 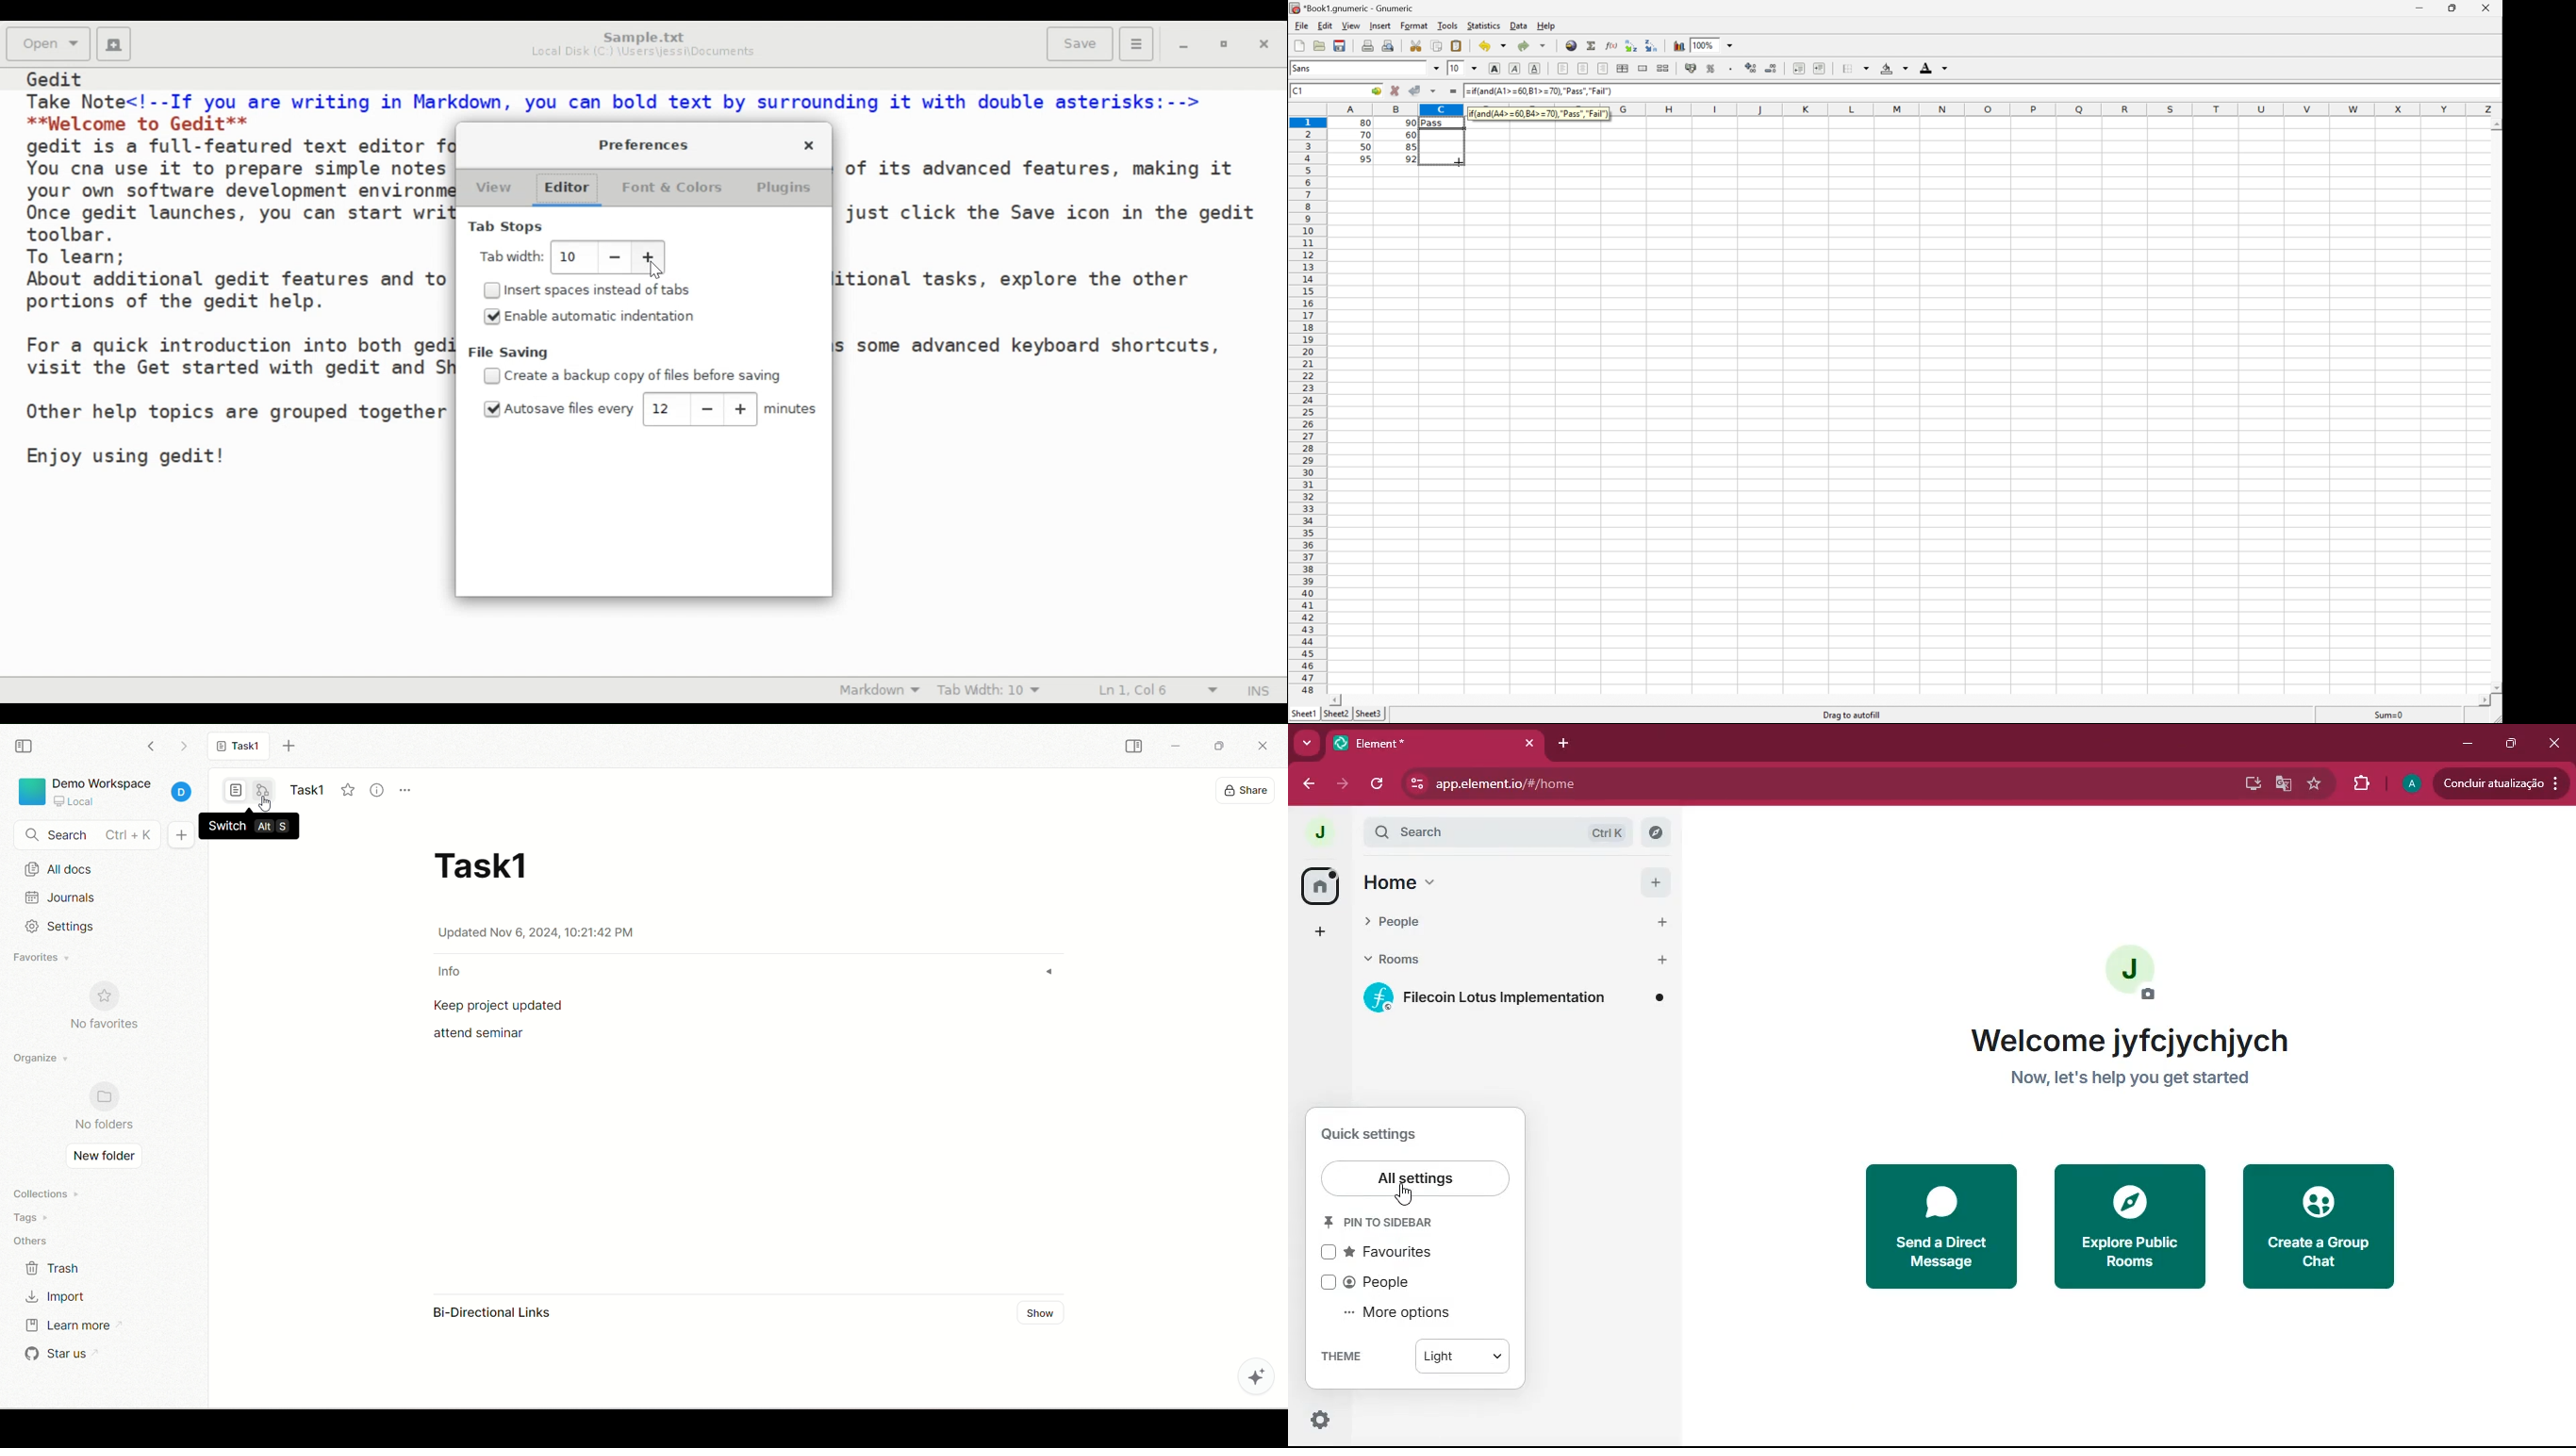 What do you see at coordinates (1369, 714) in the screenshot?
I see `Sheet3` at bounding box center [1369, 714].